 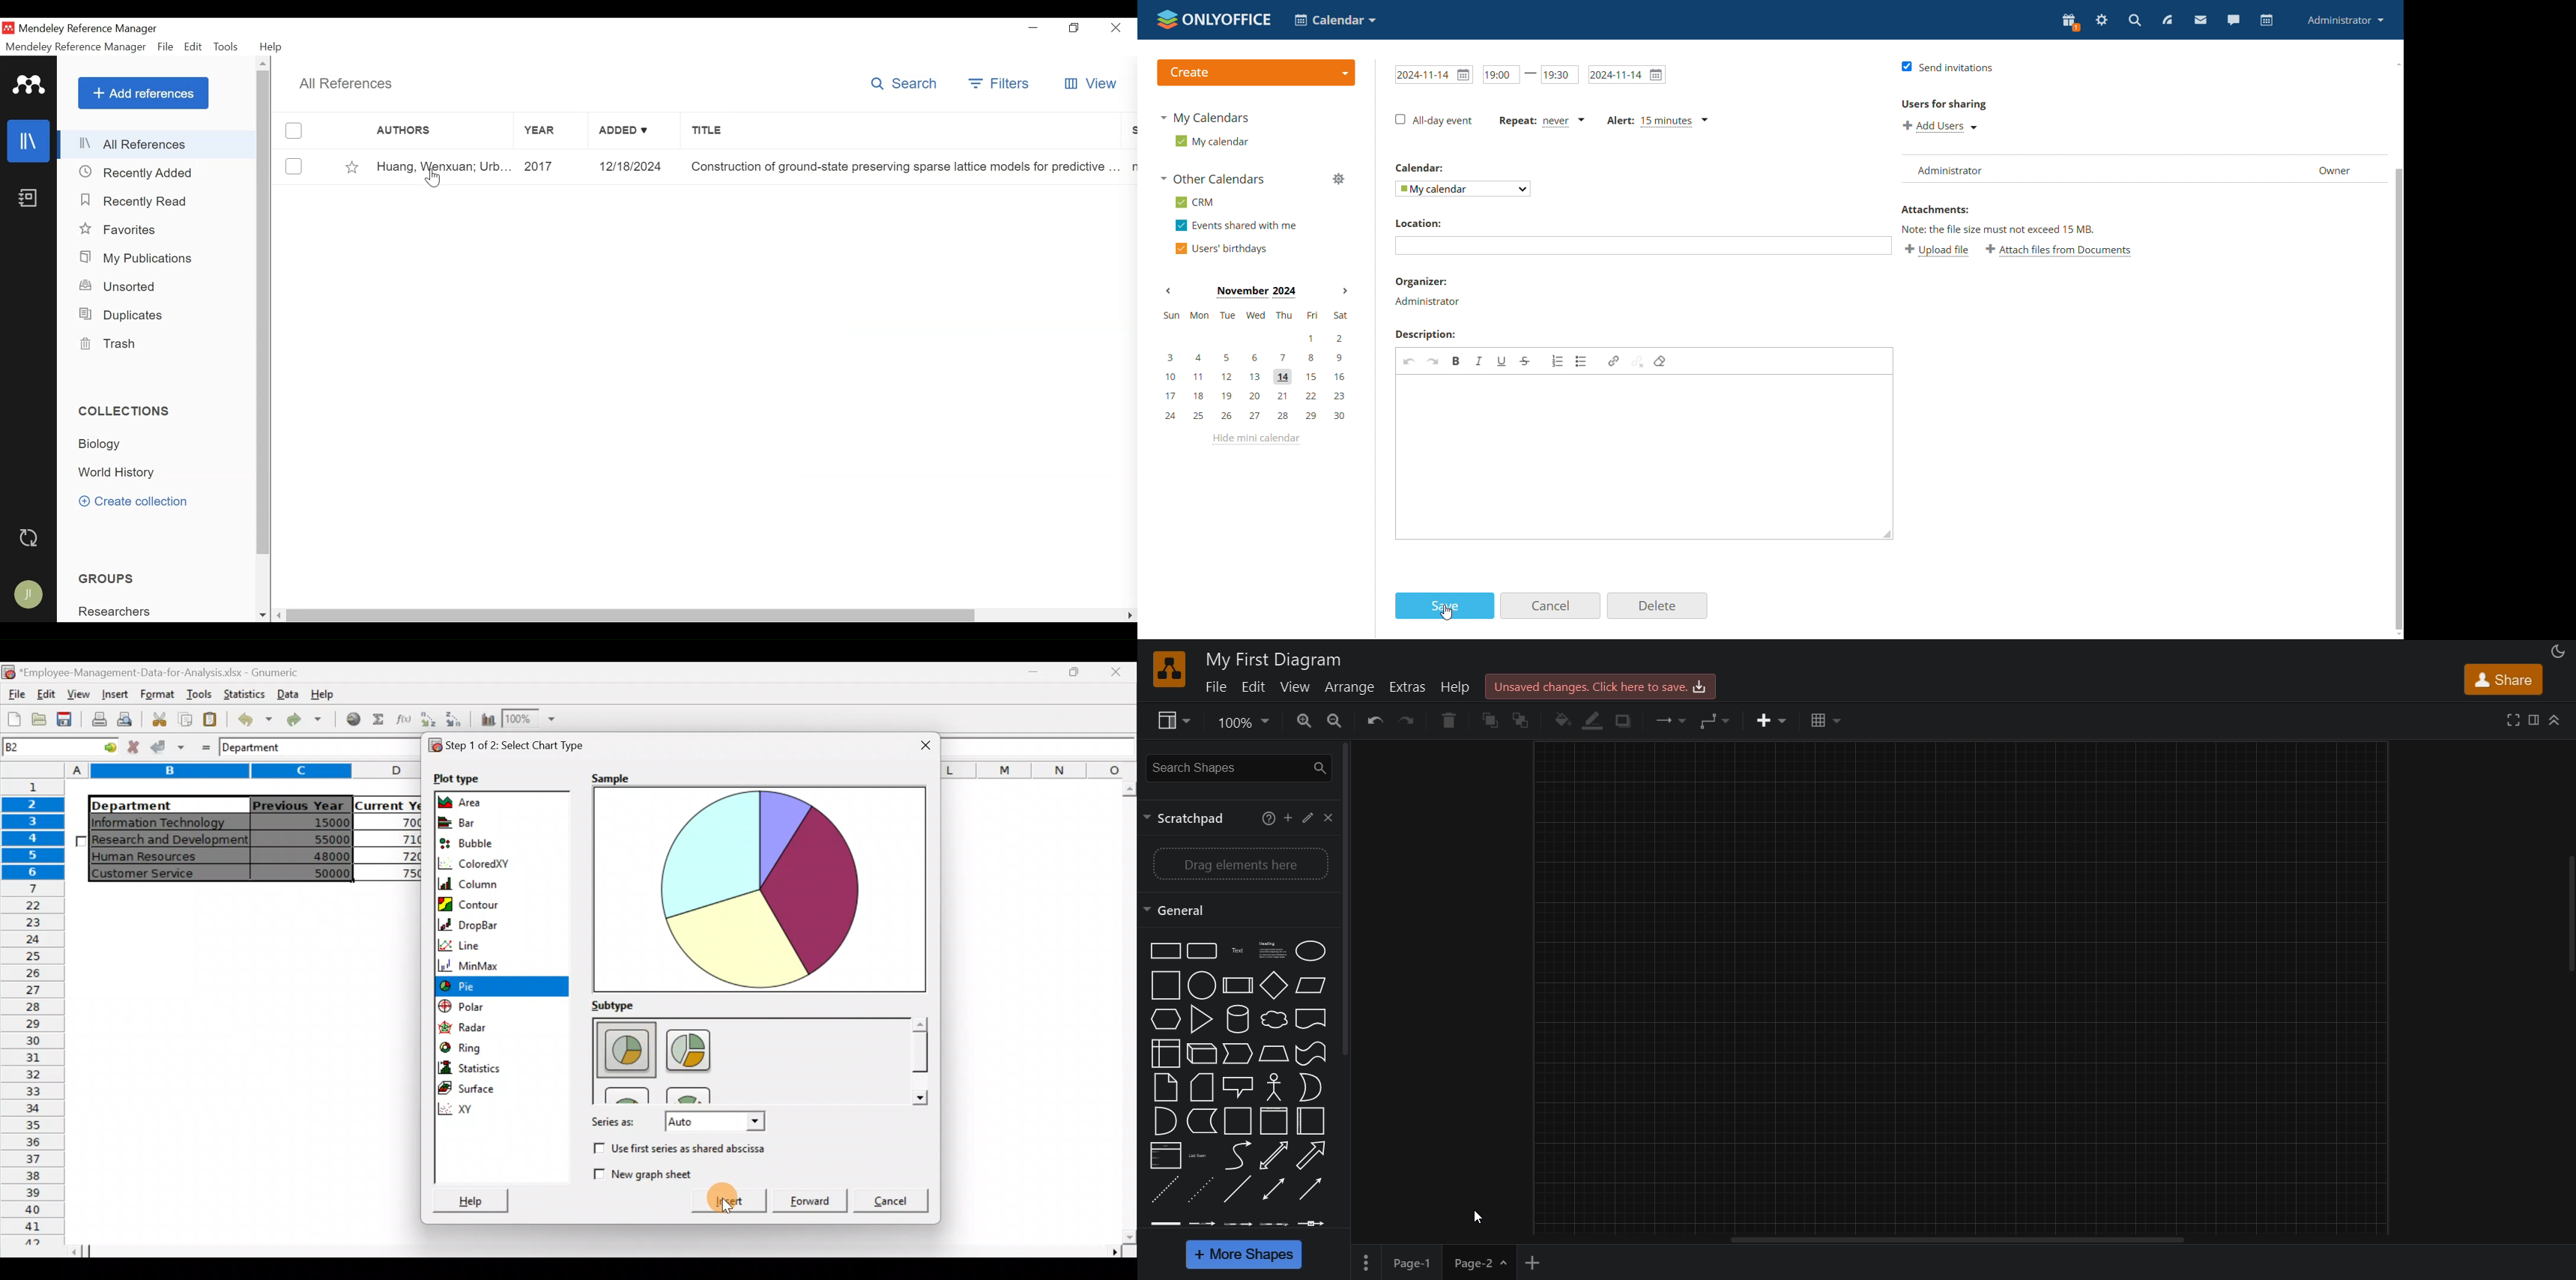 I want to click on waypoints, so click(x=1717, y=721).